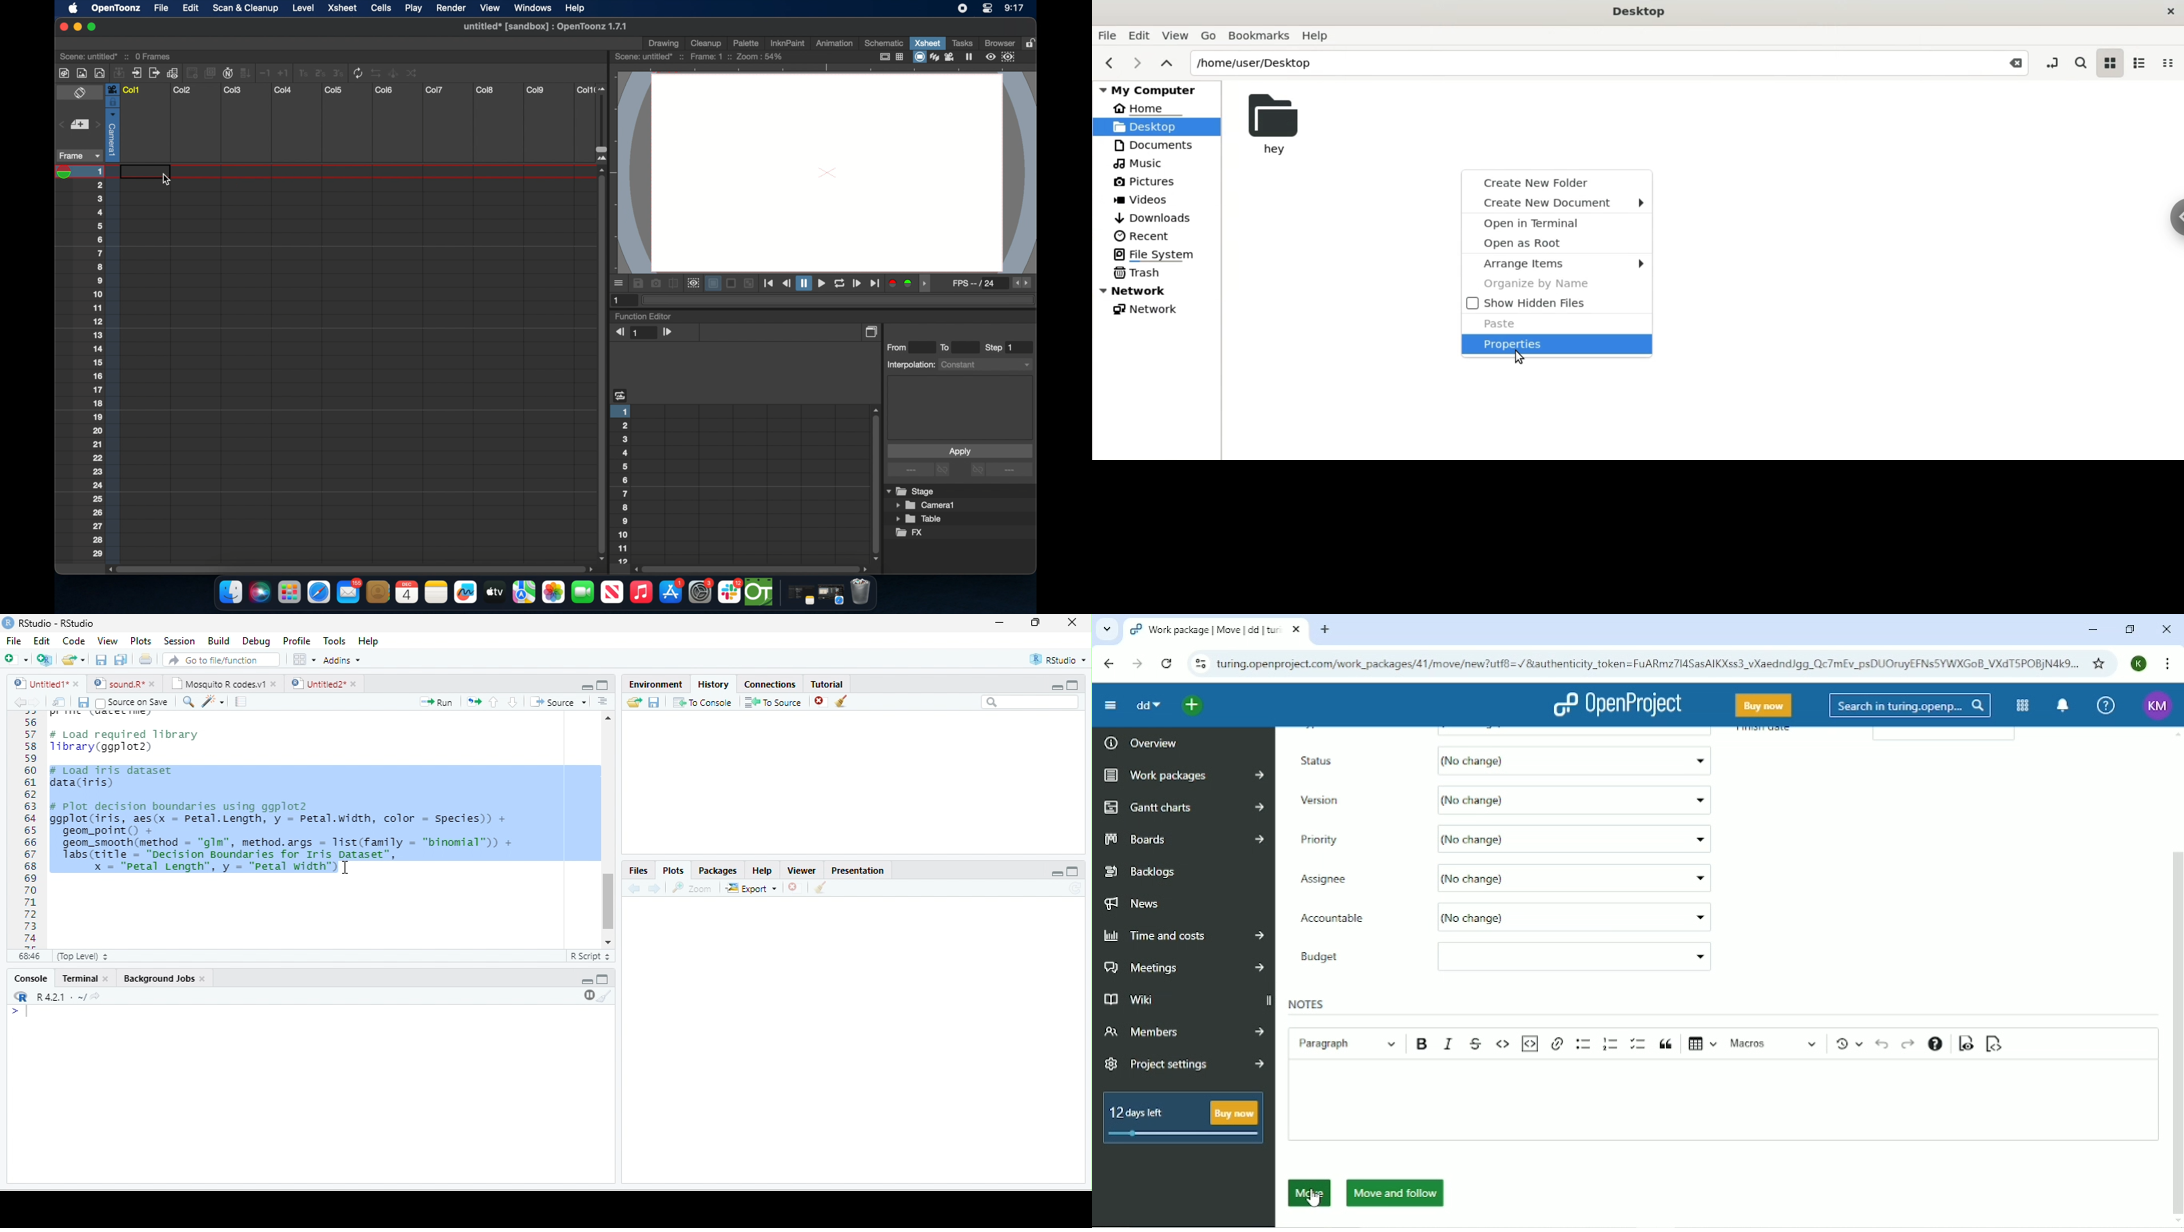 Image resolution: width=2184 pixels, height=1232 pixels. I want to click on Minimize, so click(2091, 630).